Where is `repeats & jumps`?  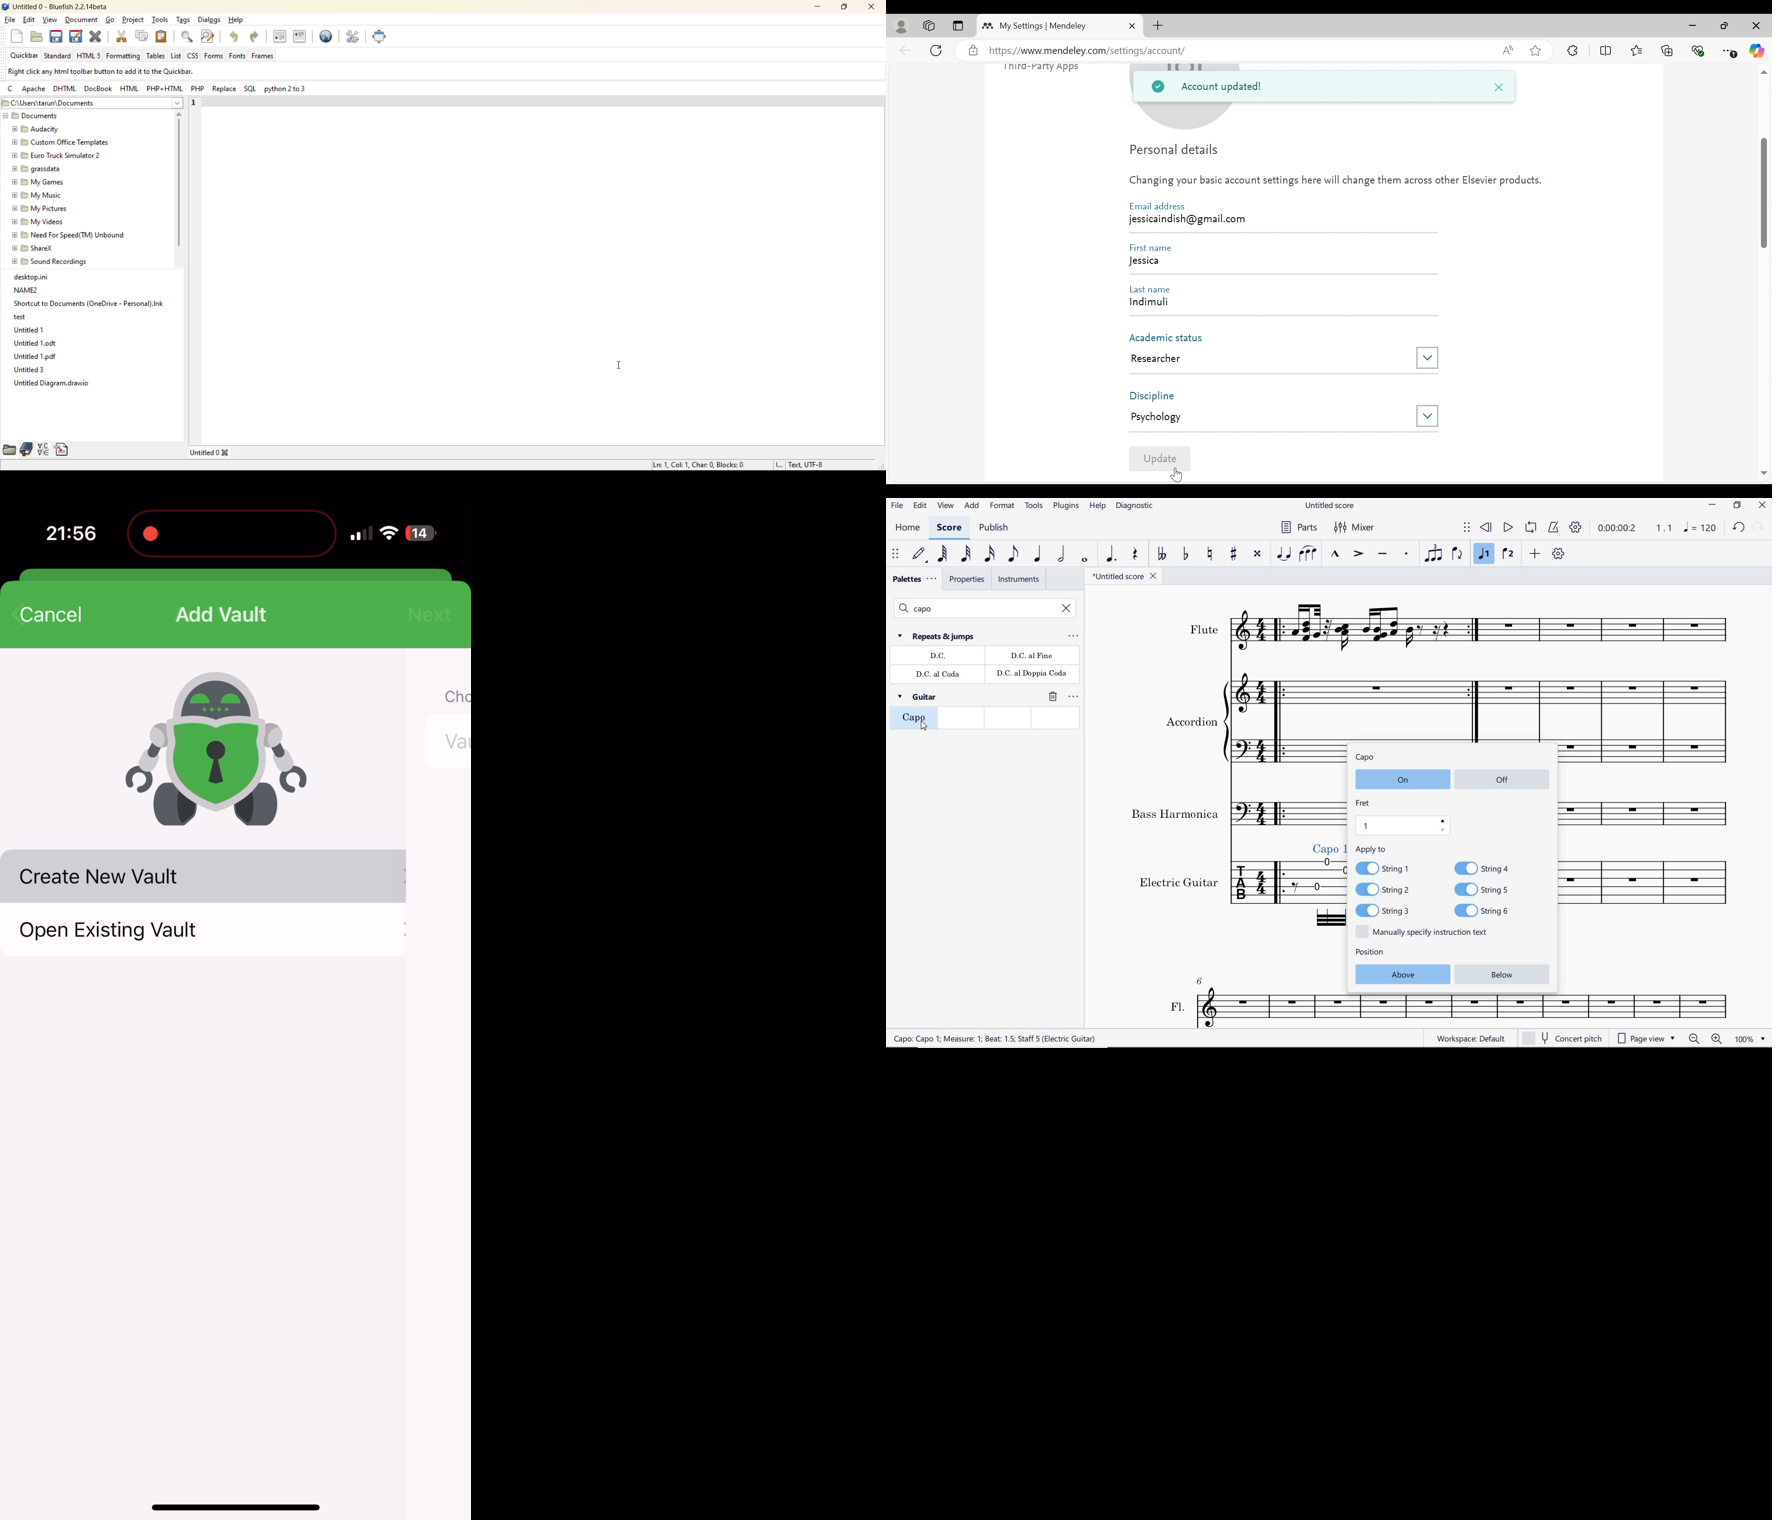 repeats & jumps is located at coordinates (938, 636).